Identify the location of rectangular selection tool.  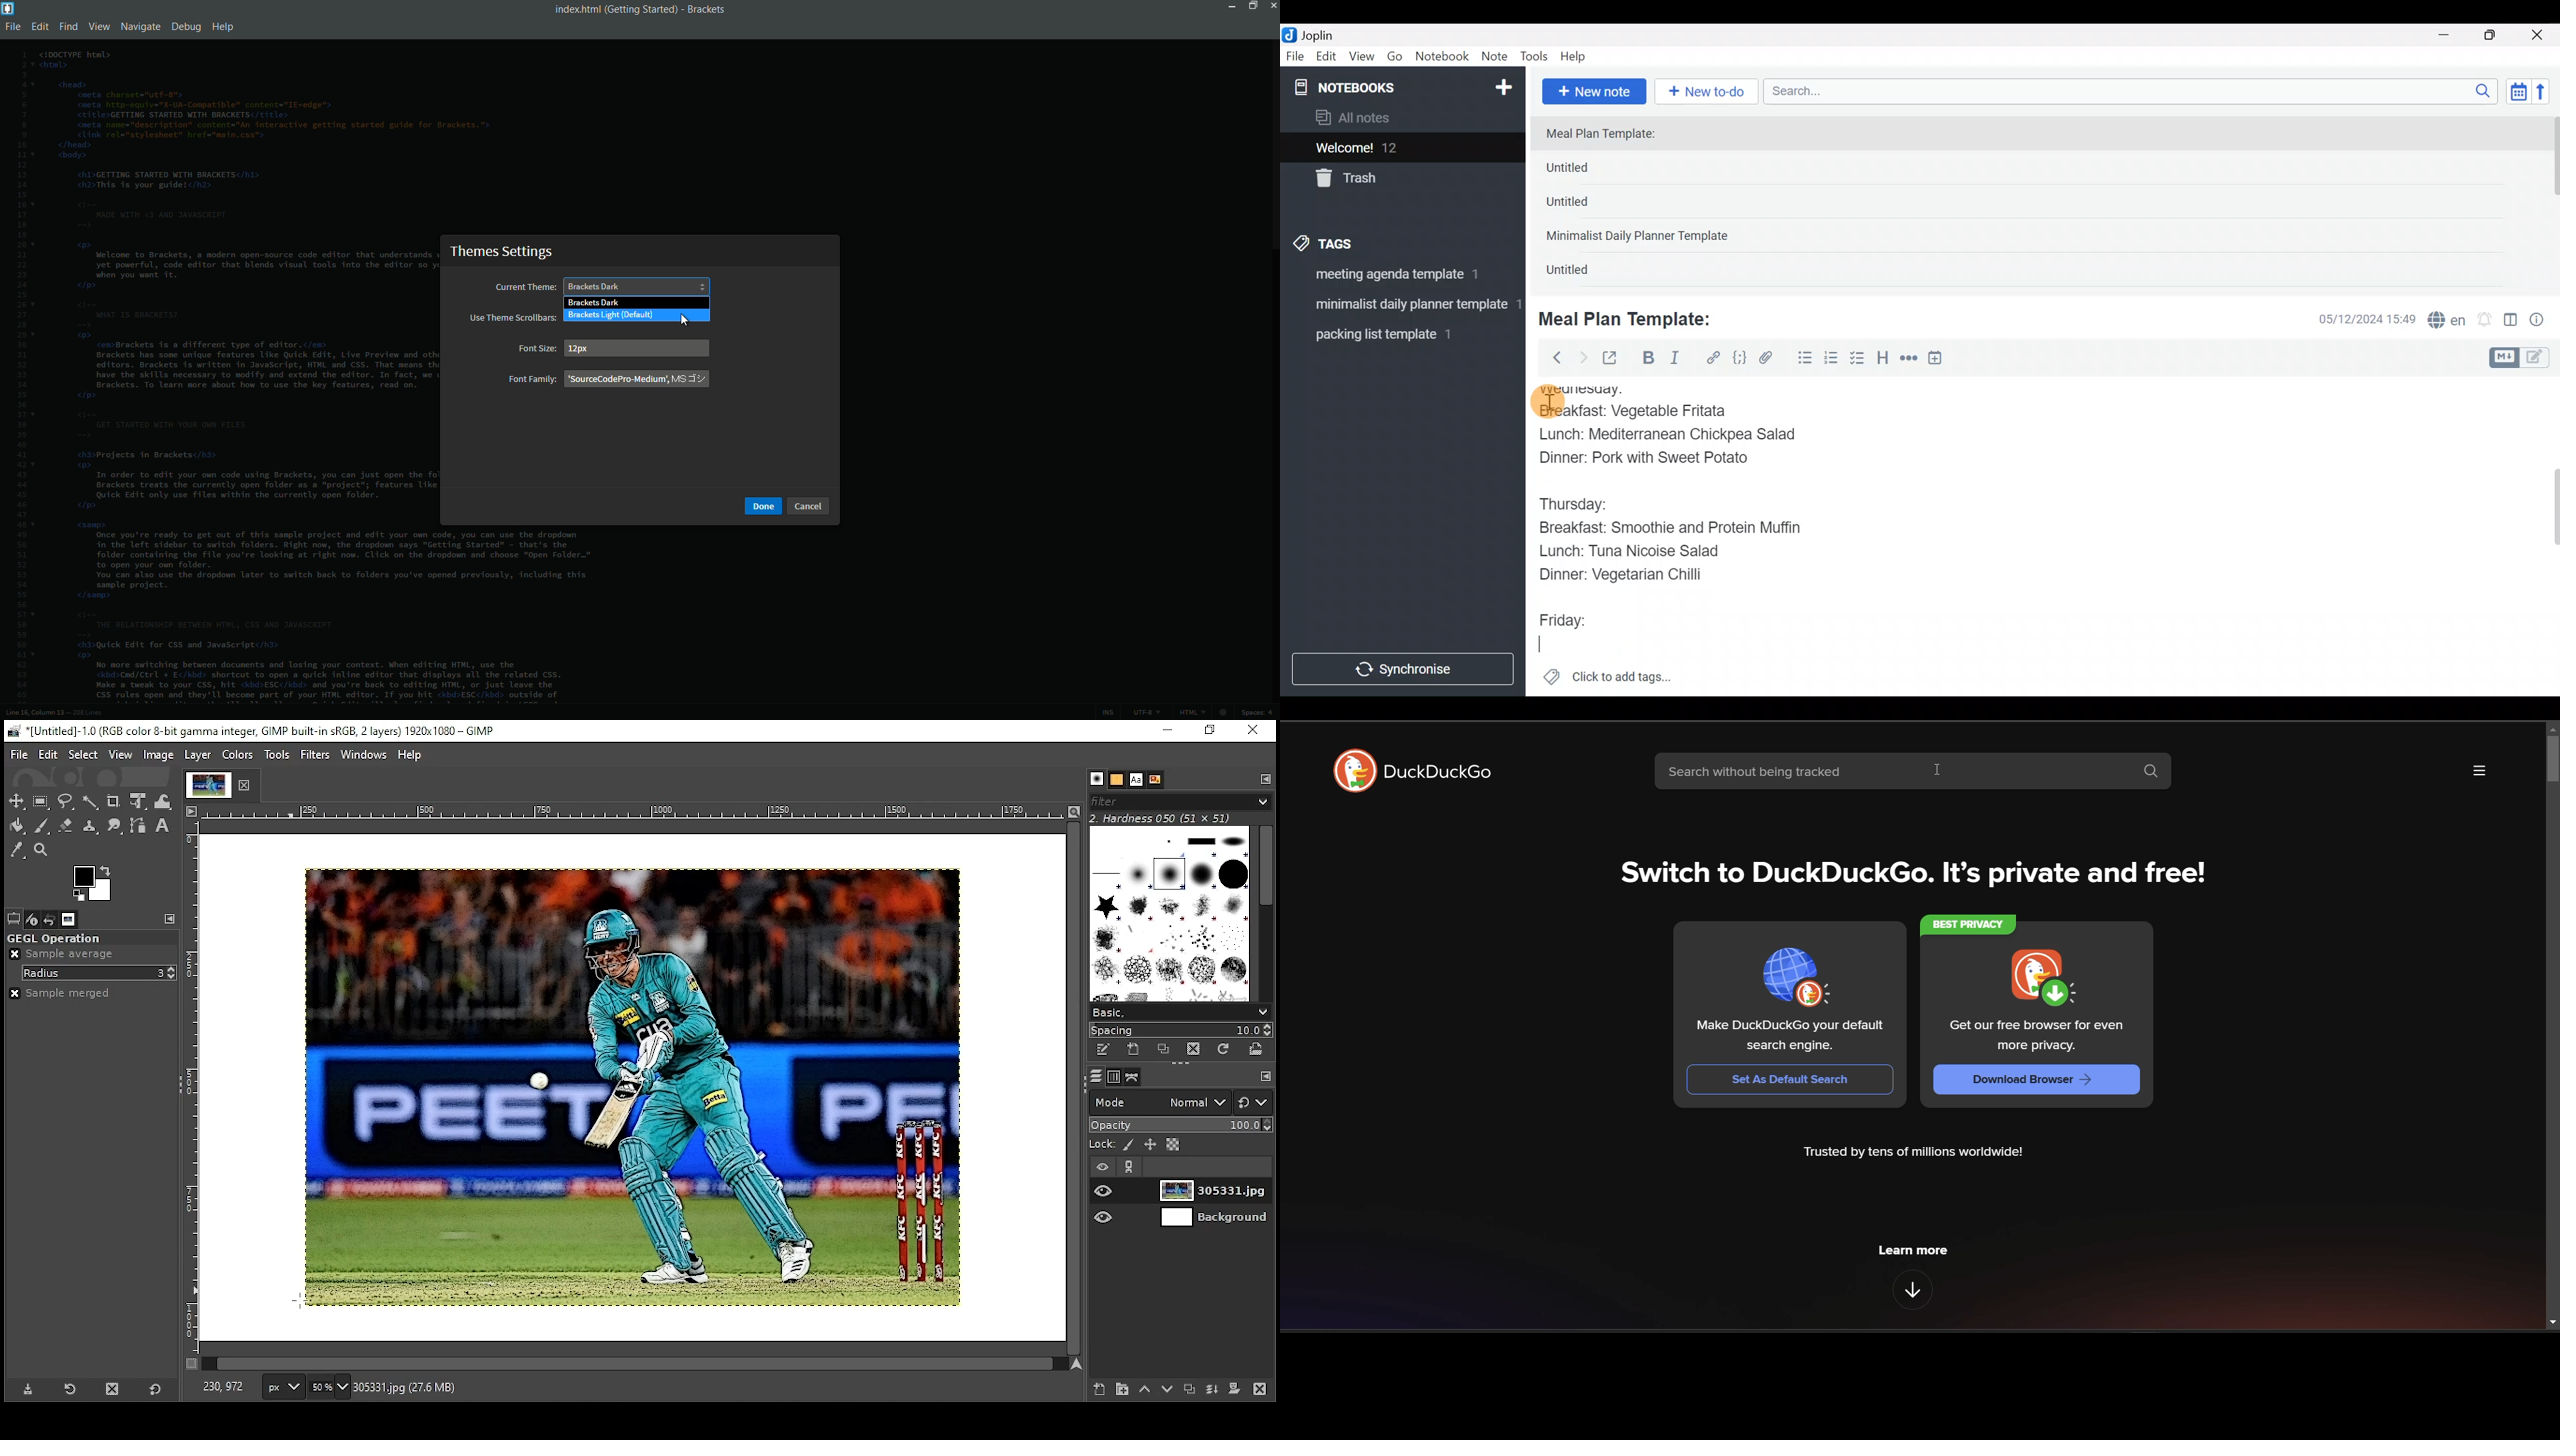
(41, 802).